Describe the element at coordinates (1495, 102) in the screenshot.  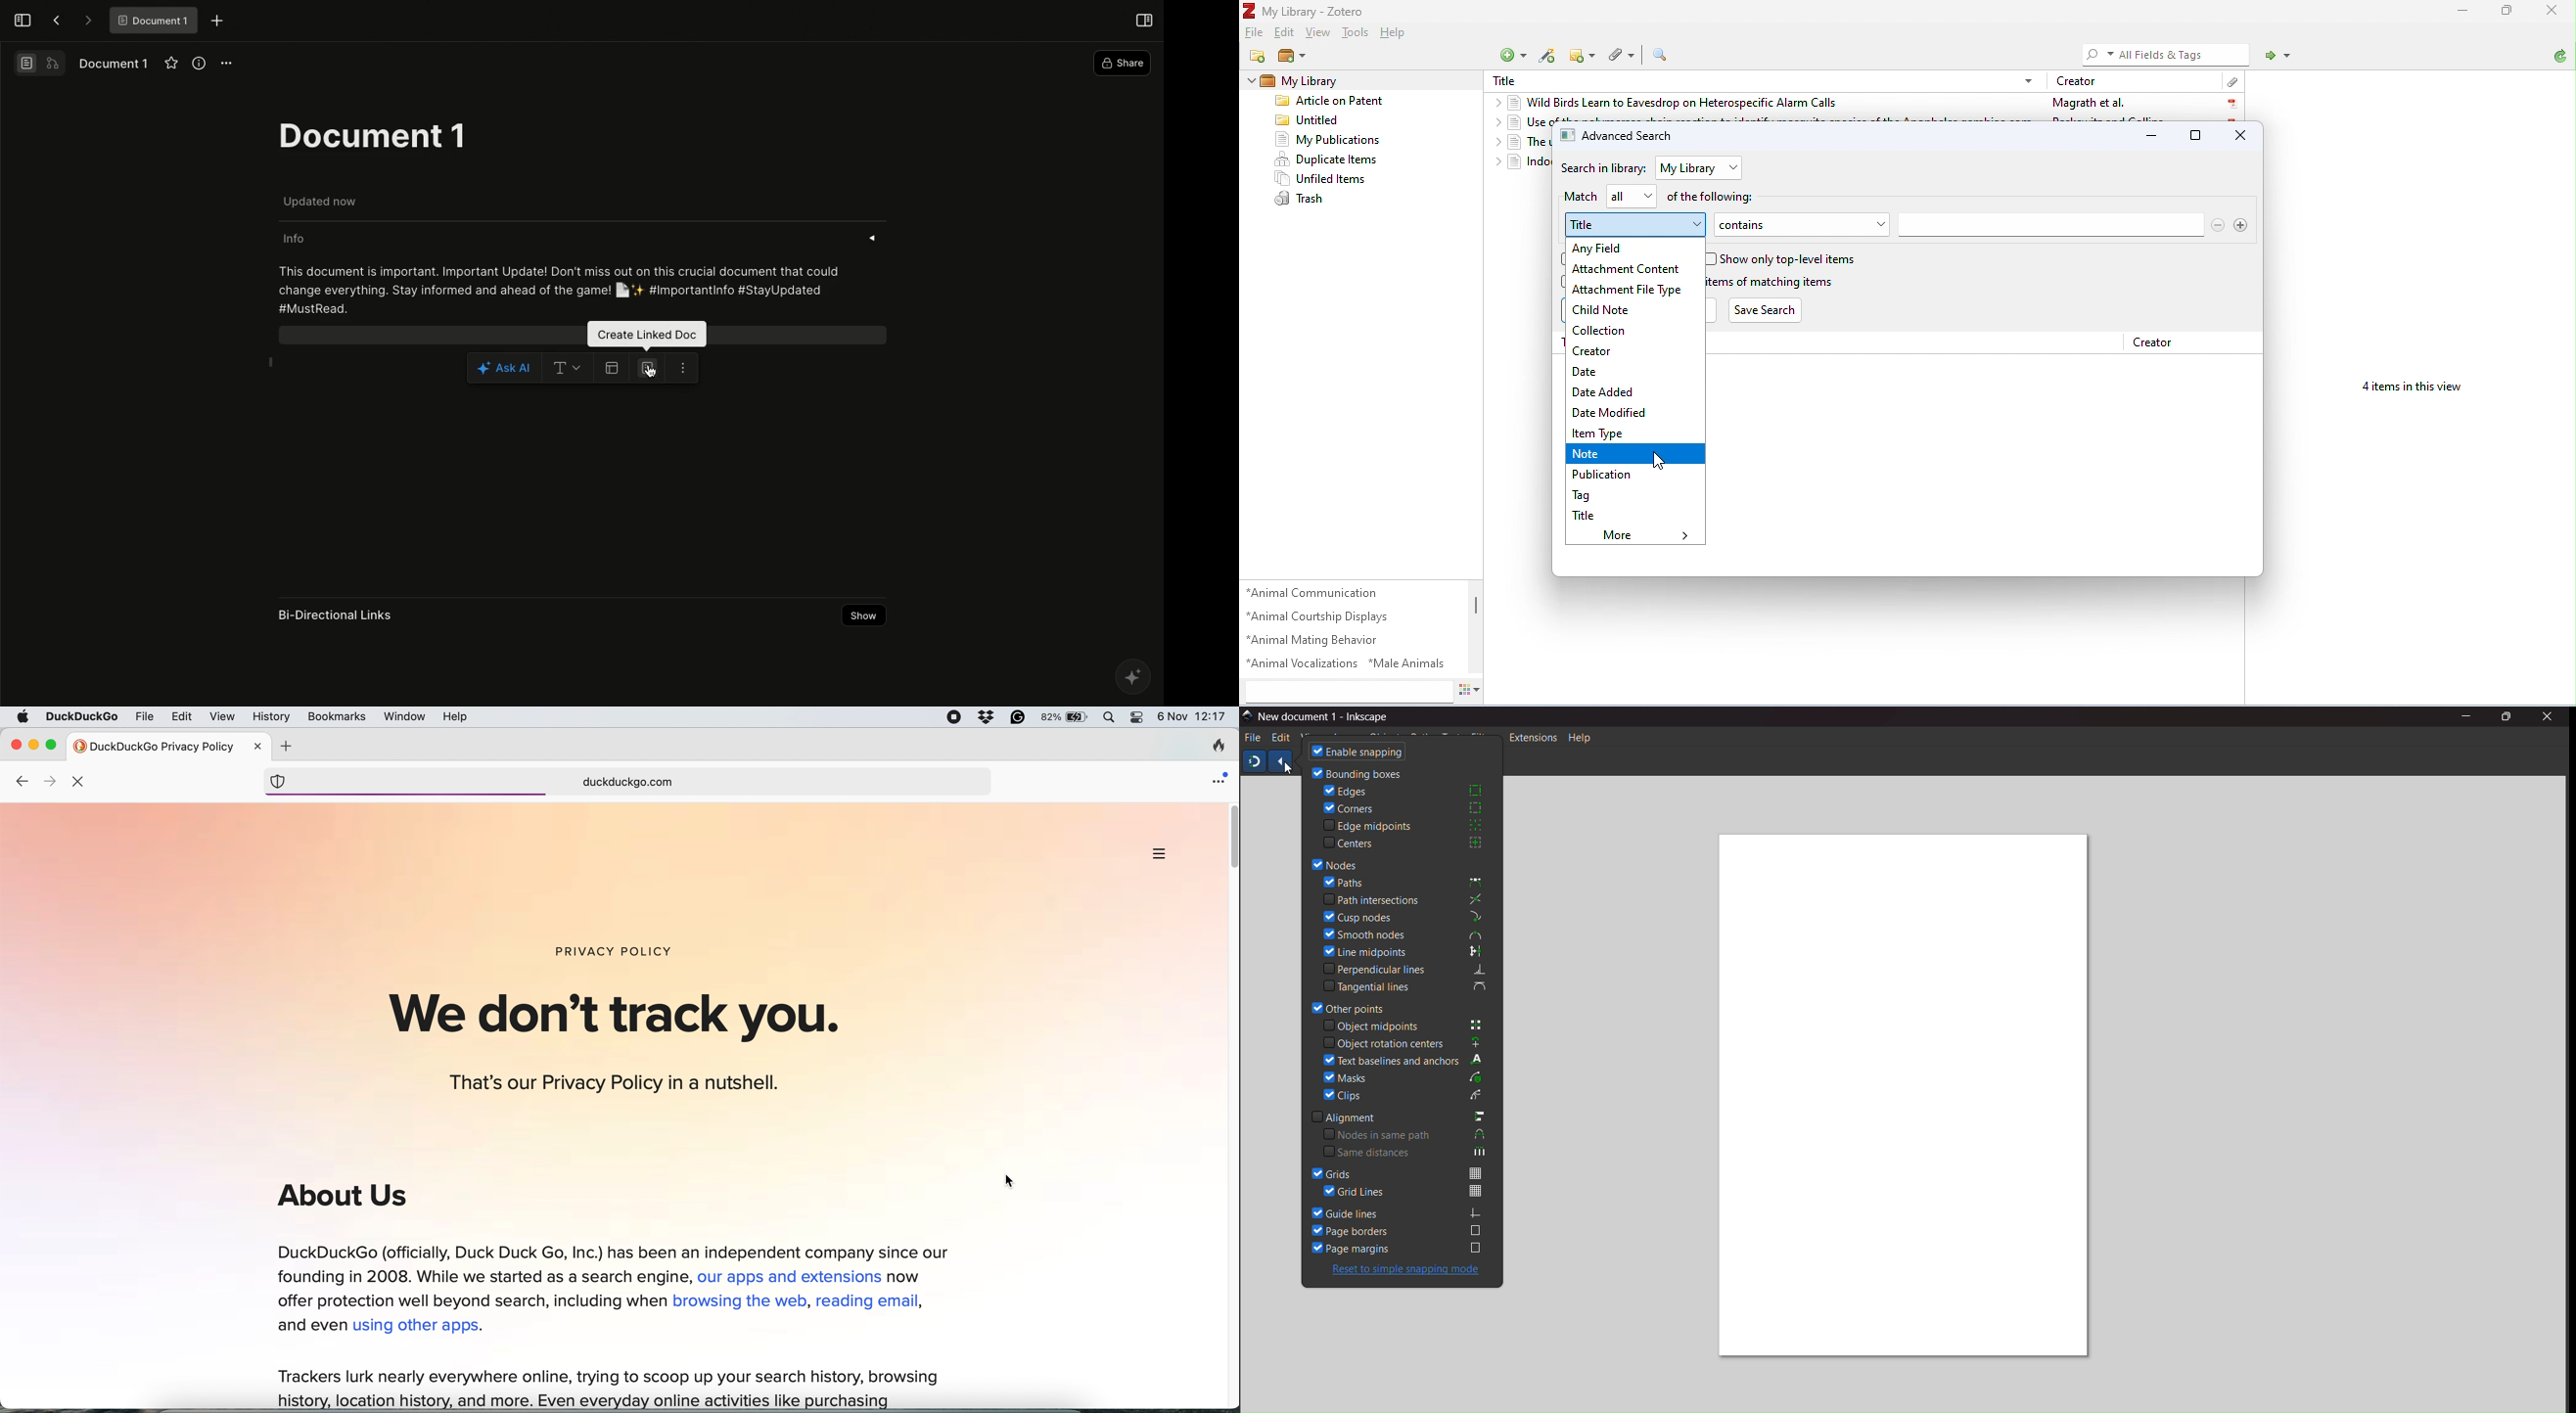
I see `drop-down` at that location.